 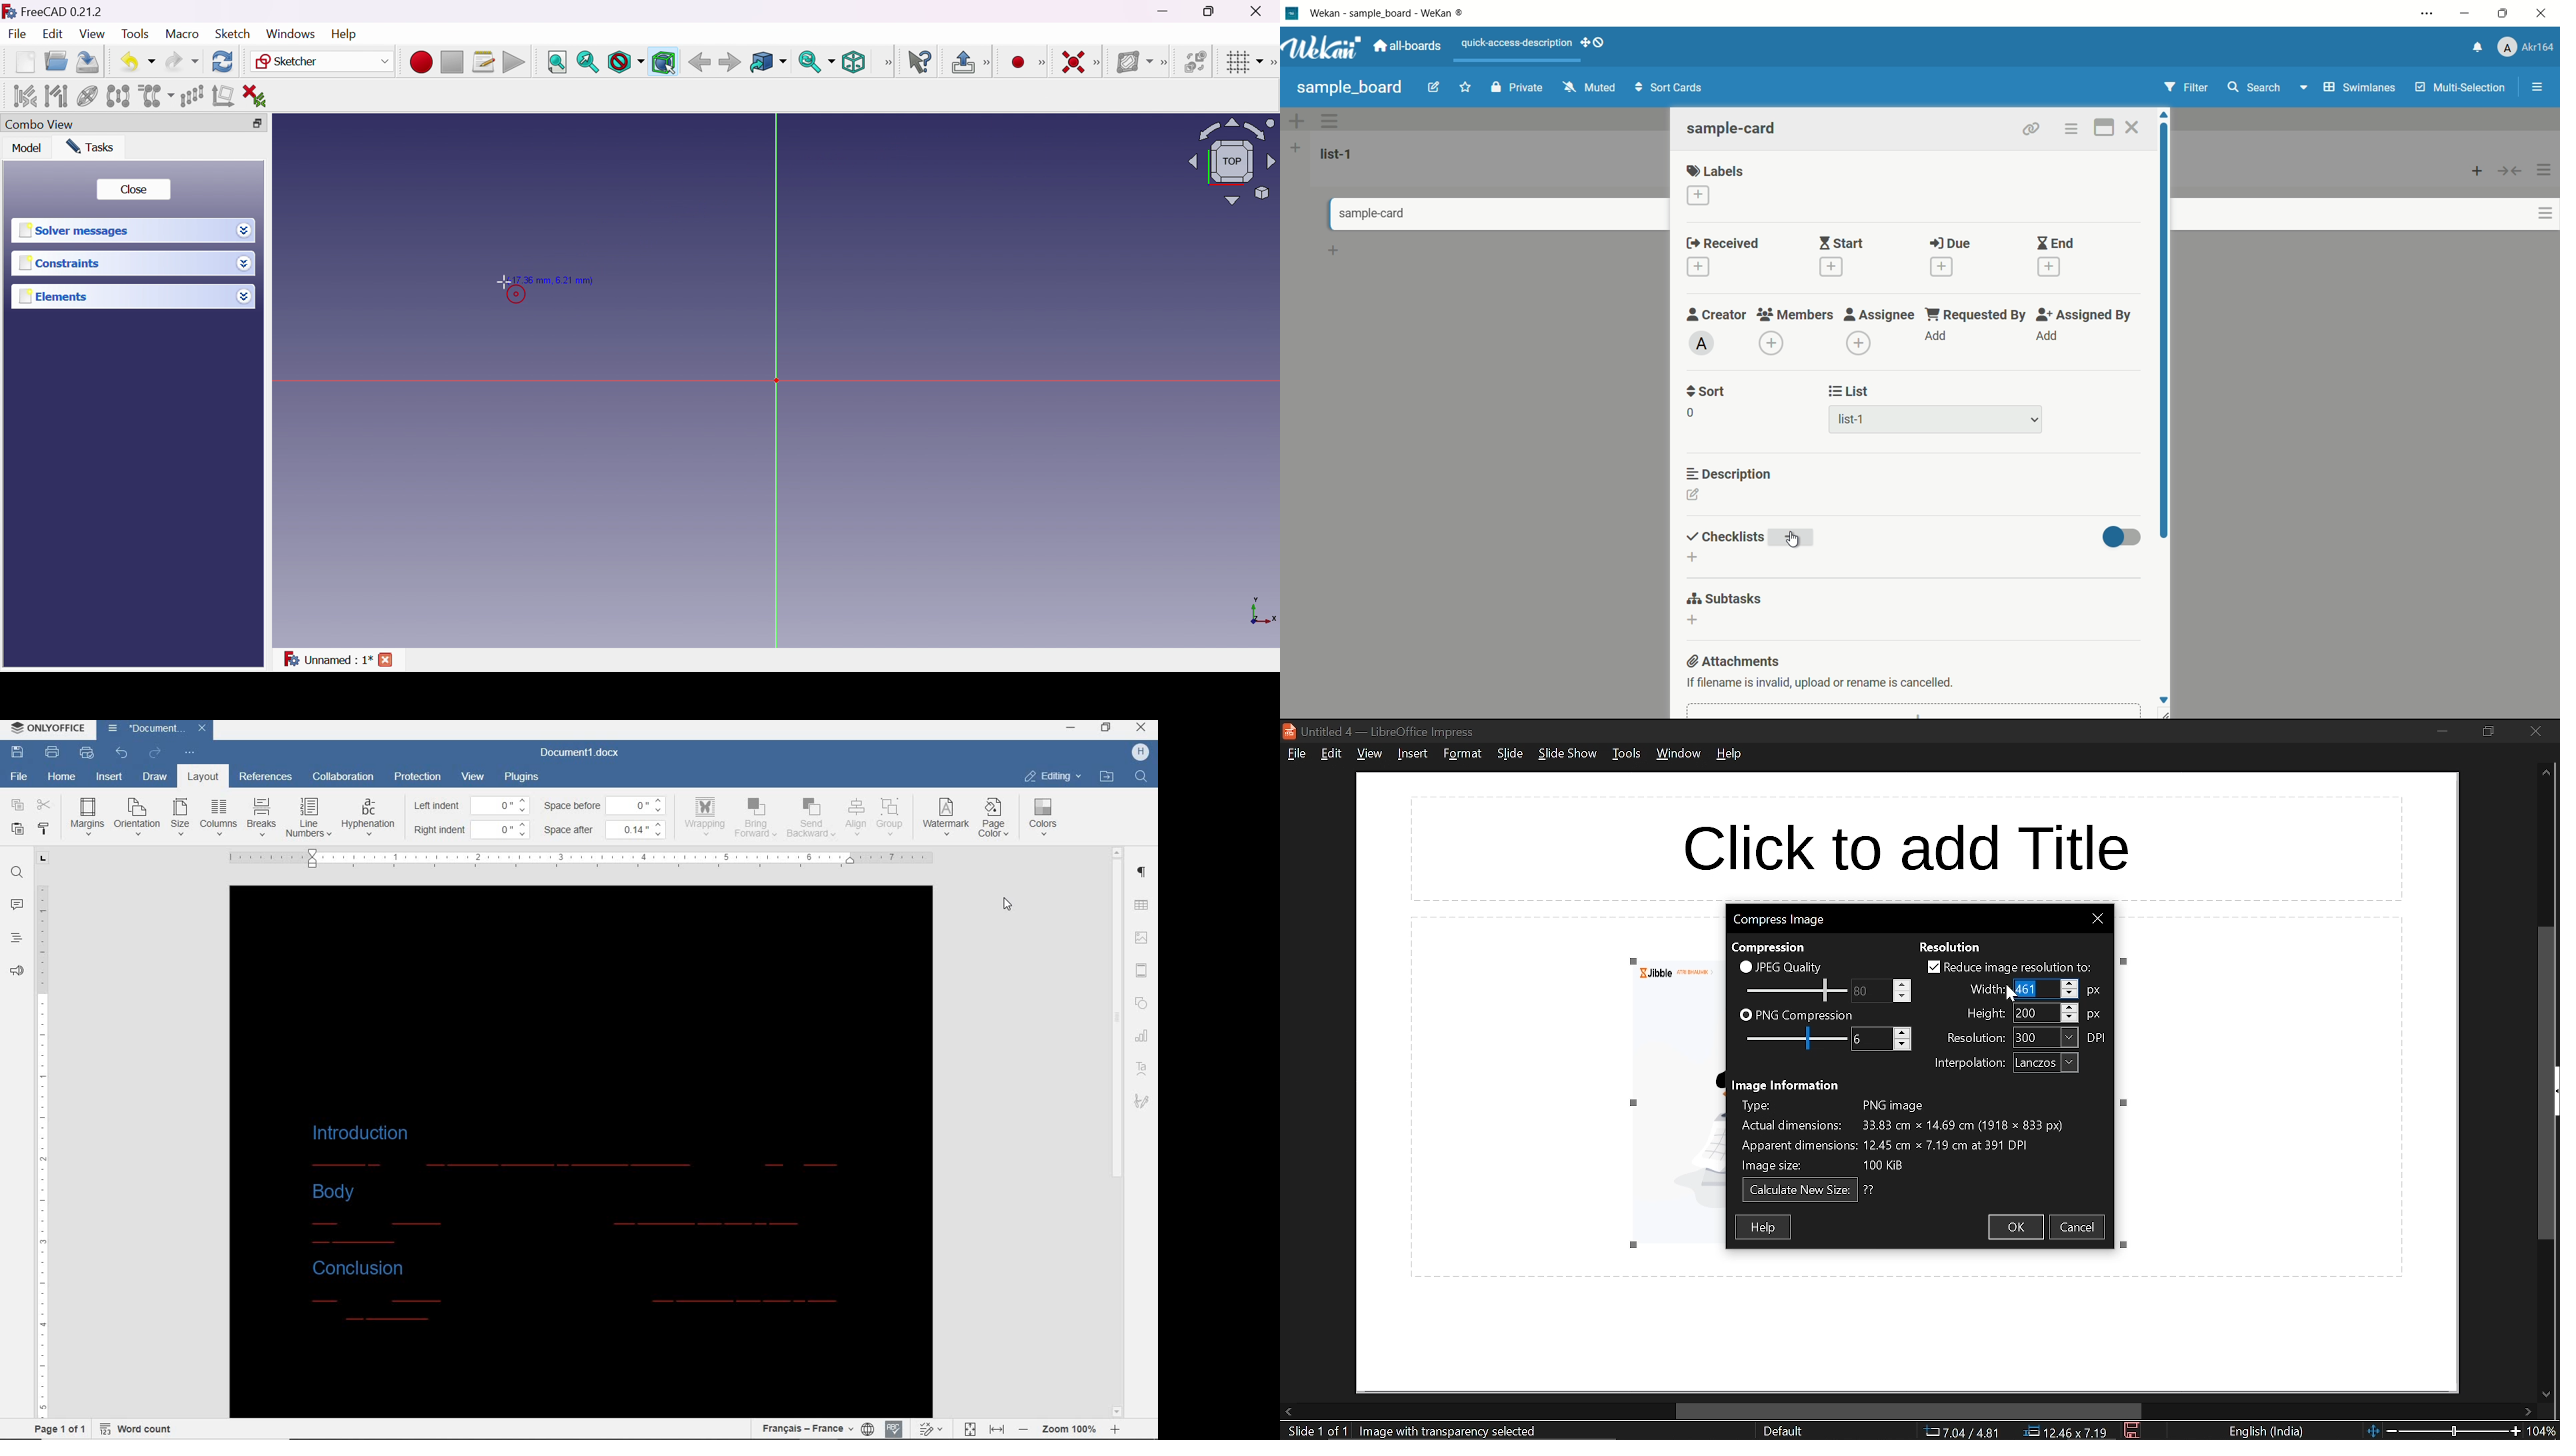 What do you see at coordinates (1117, 1131) in the screenshot?
I see `scrollbar` at bounding box center [1117, 1131].